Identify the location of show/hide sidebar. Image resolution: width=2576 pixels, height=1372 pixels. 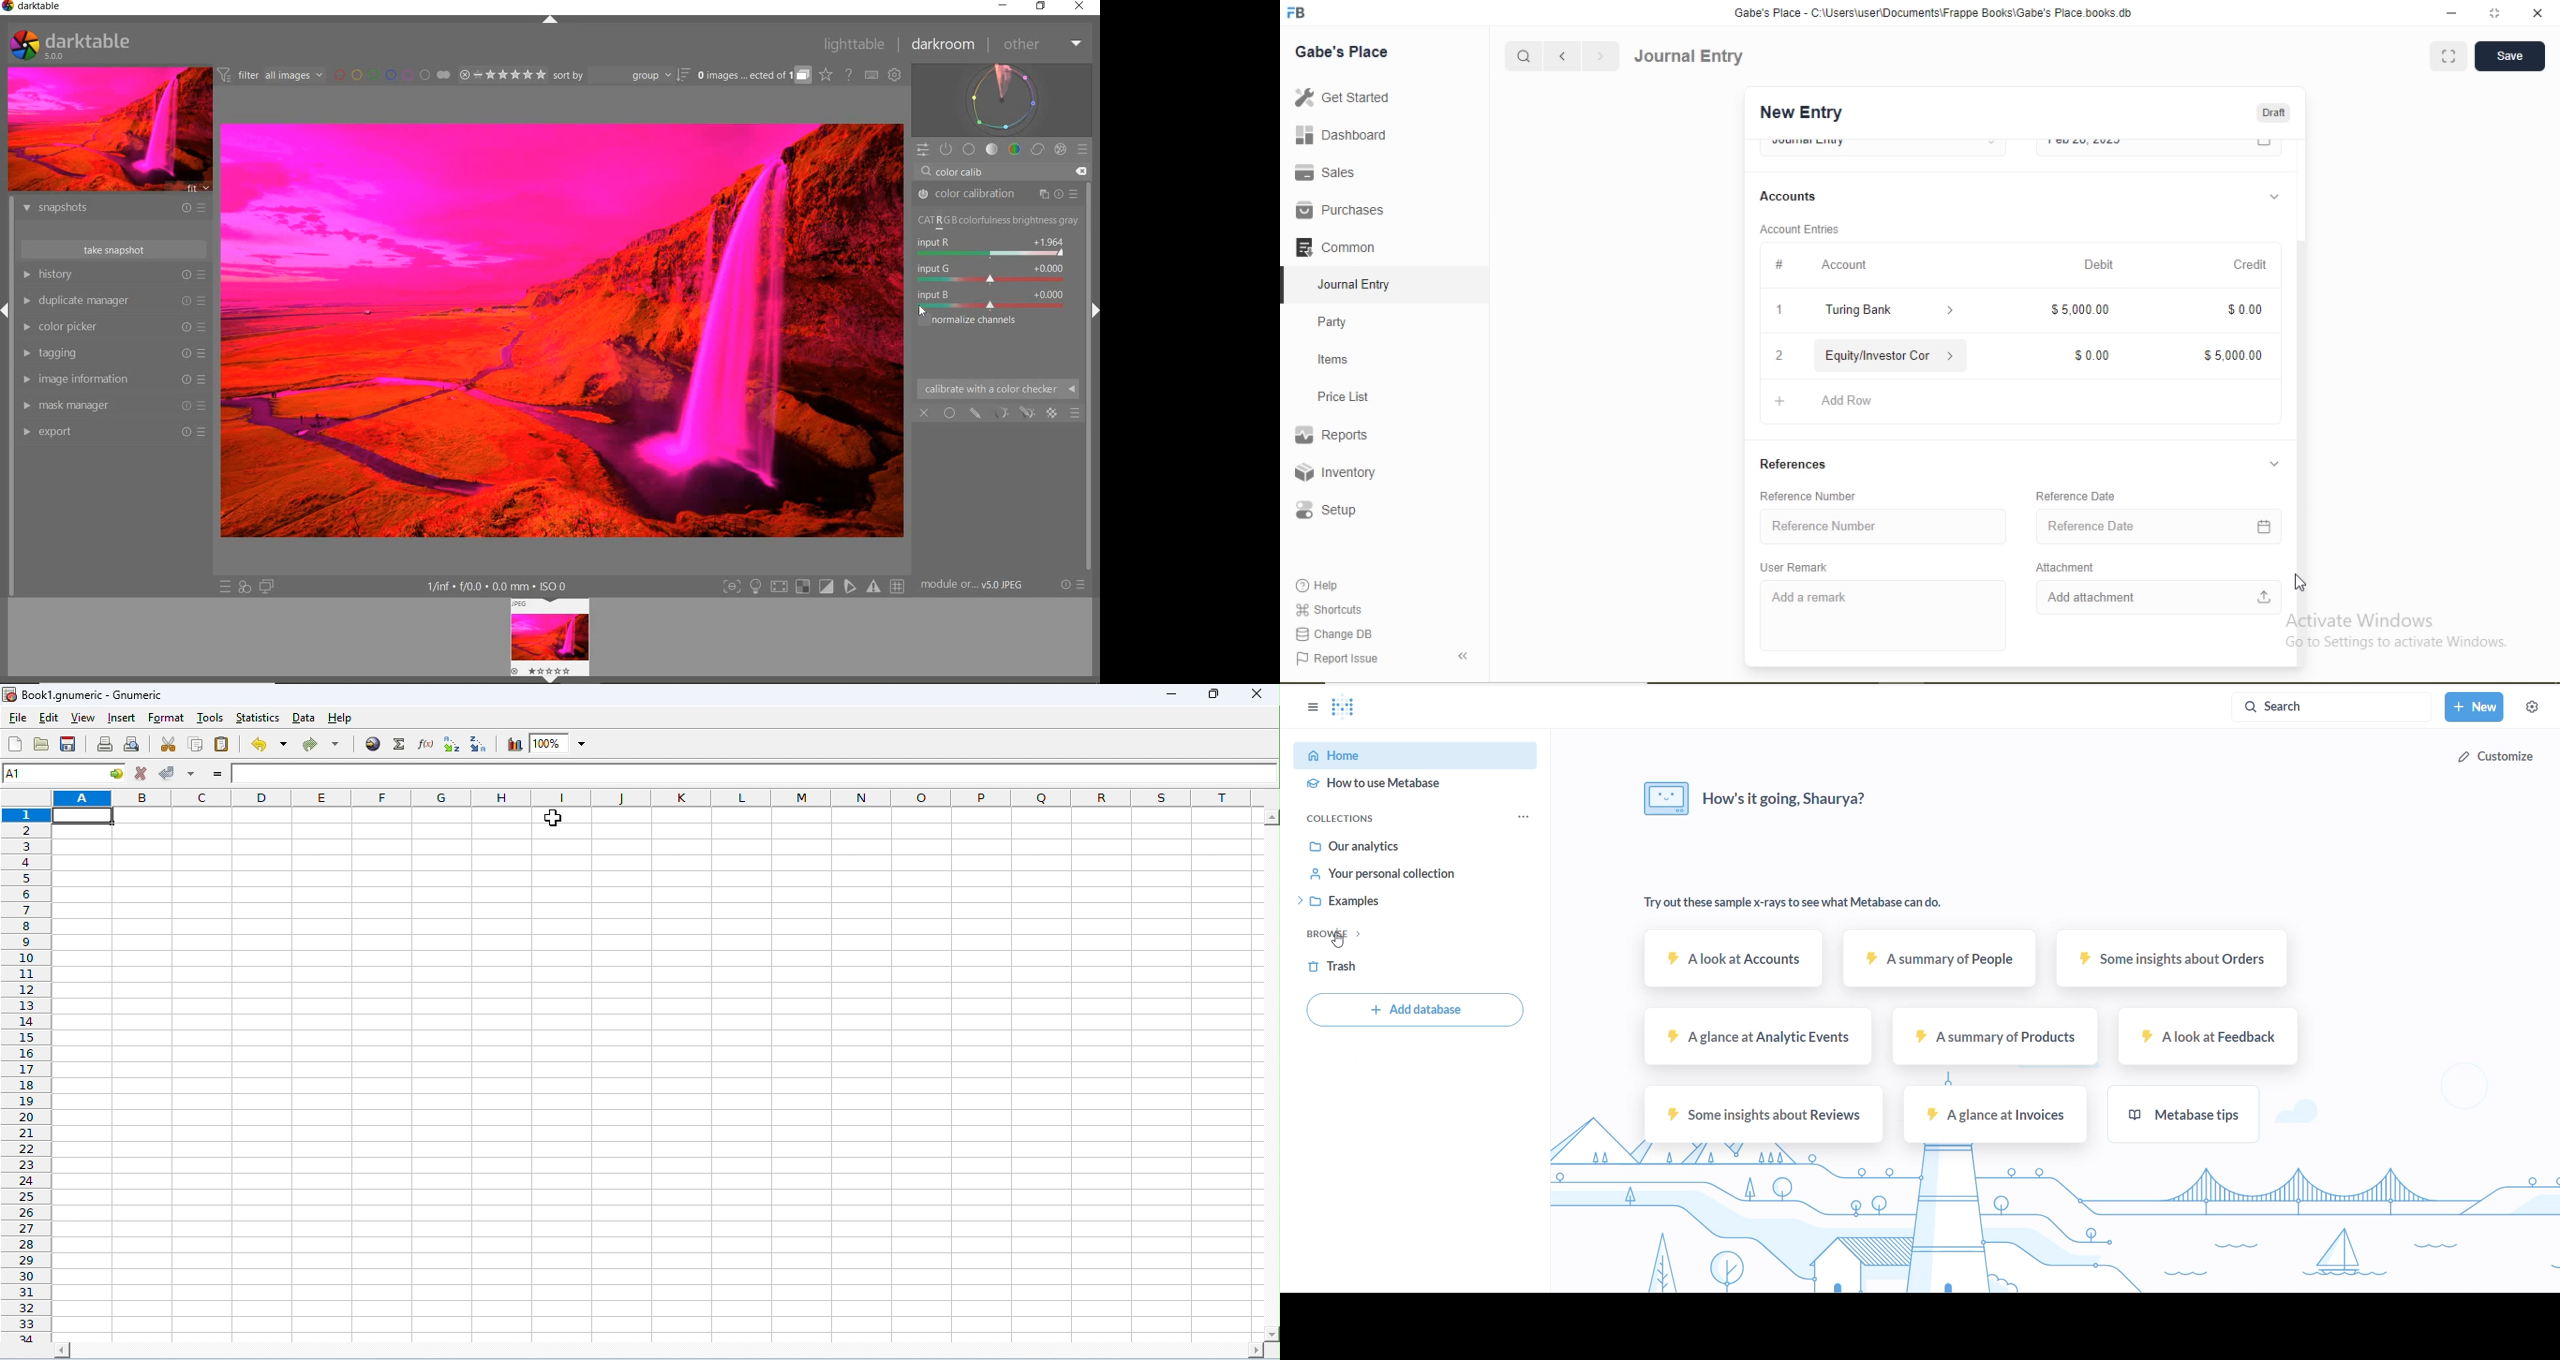
(1311, 711).